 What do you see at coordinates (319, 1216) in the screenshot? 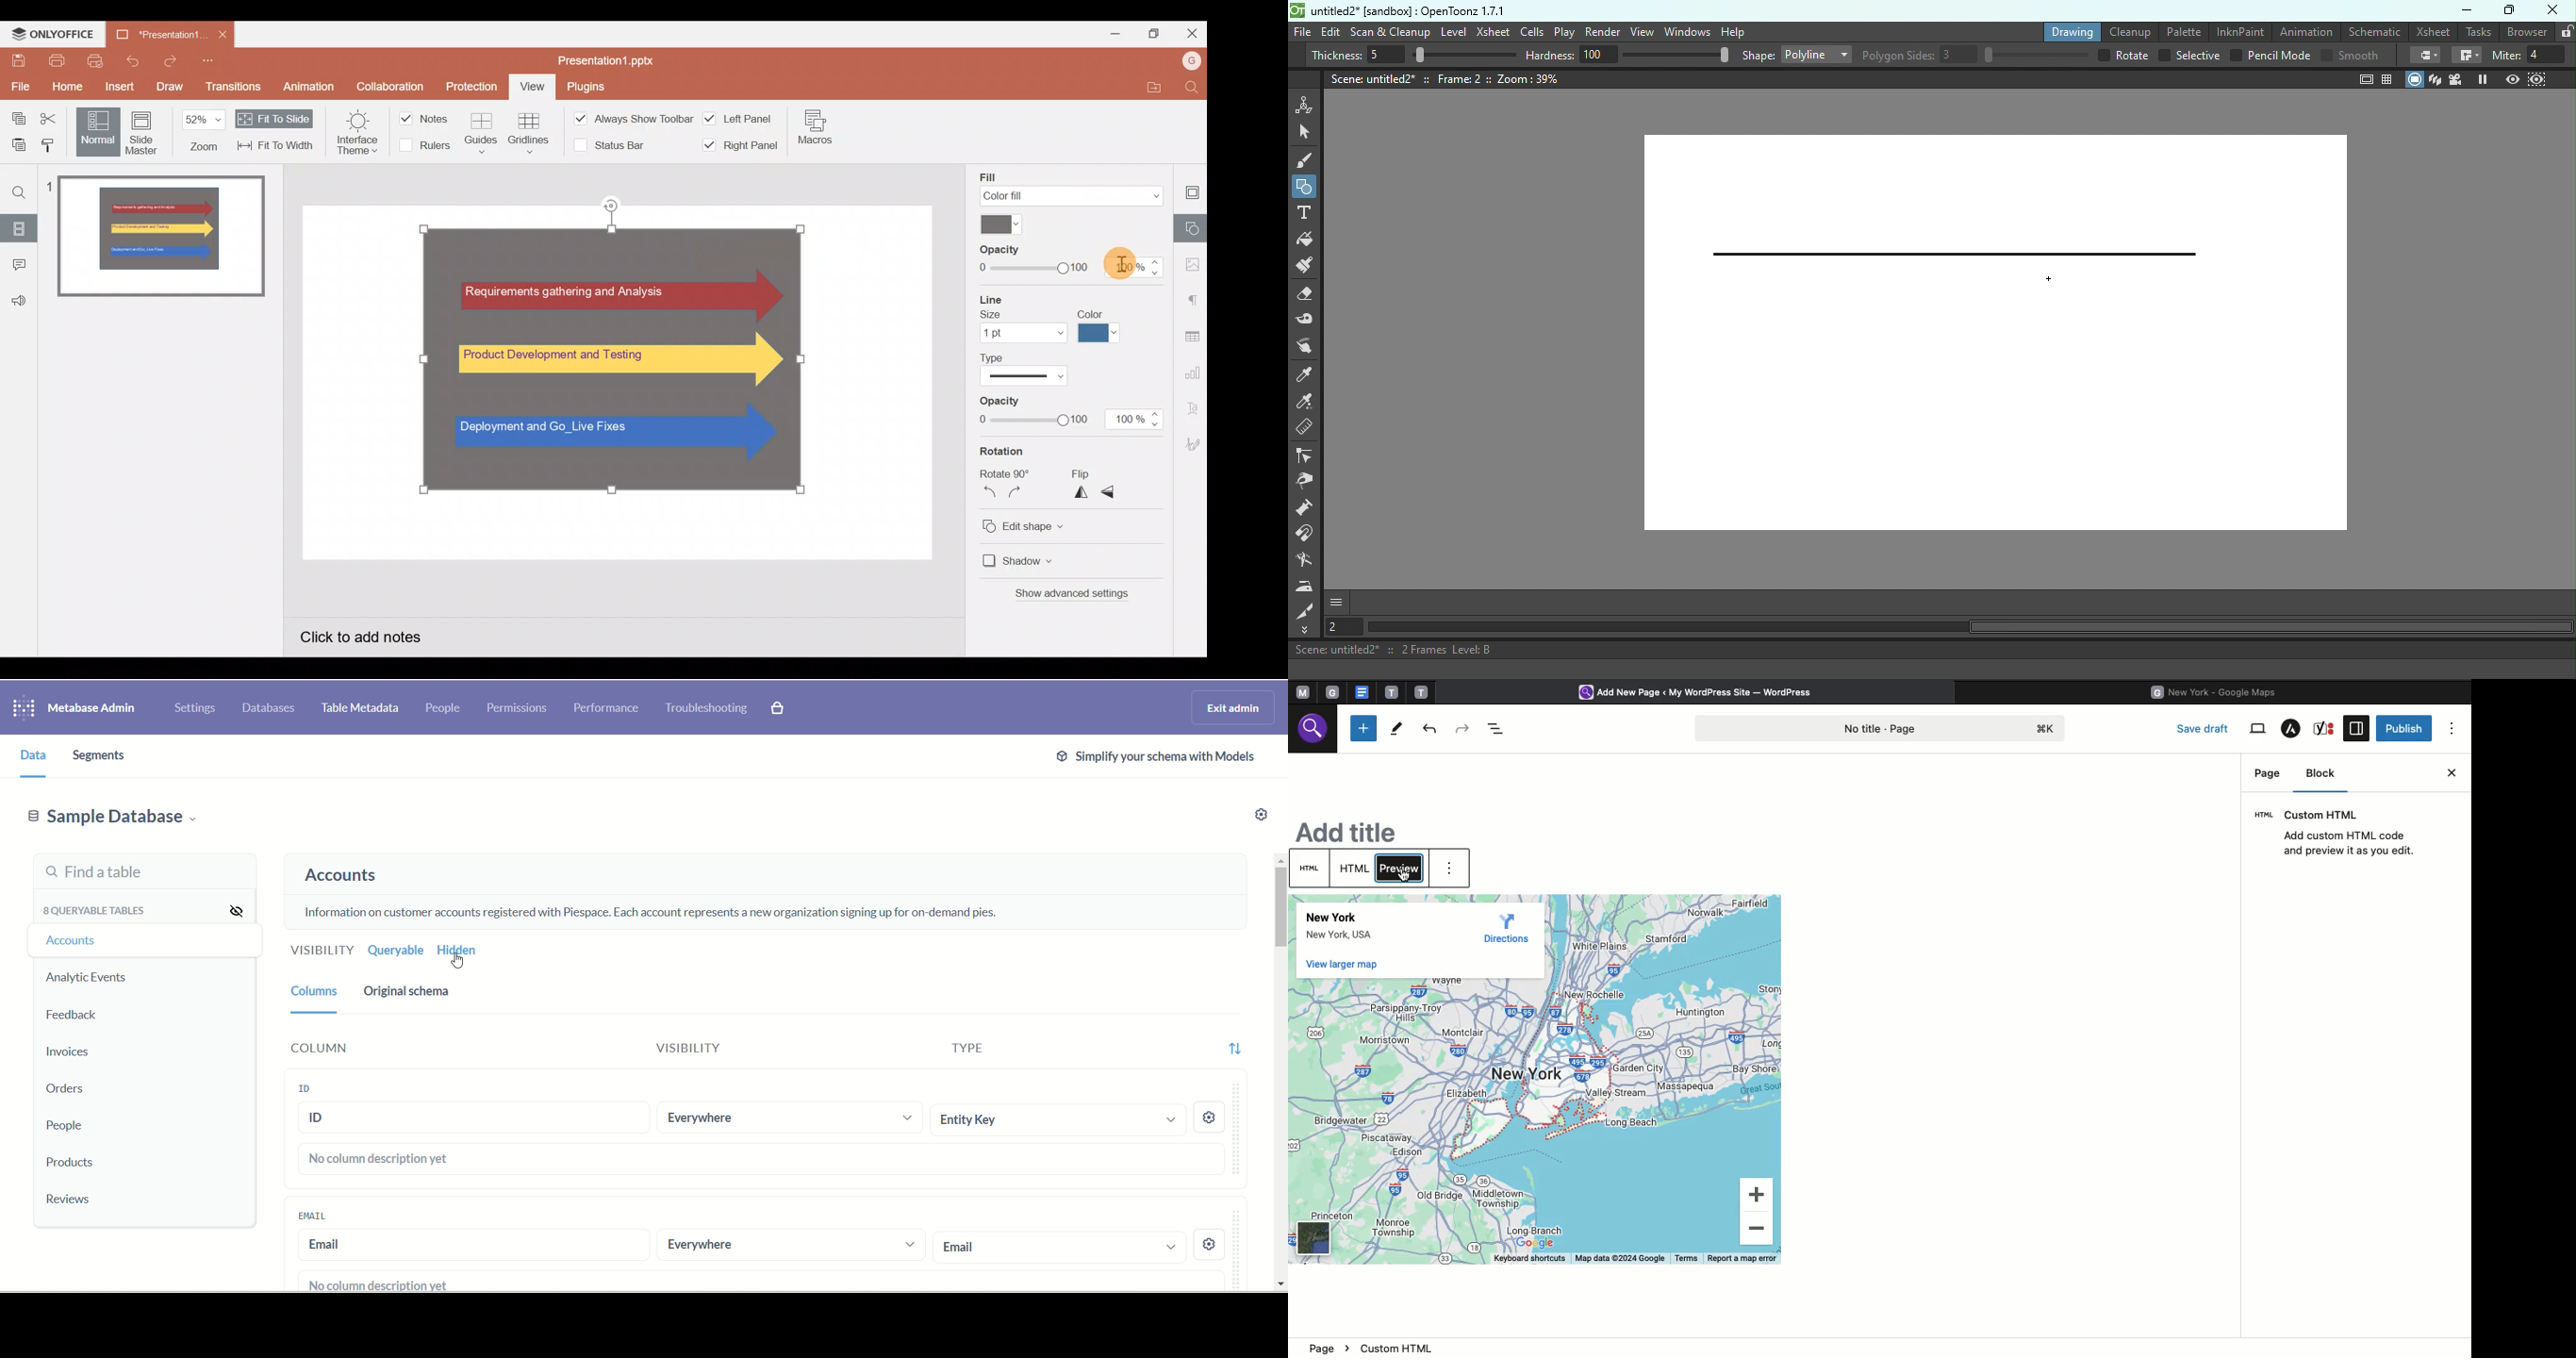
I see `email` at bounding box center [319, 1216].